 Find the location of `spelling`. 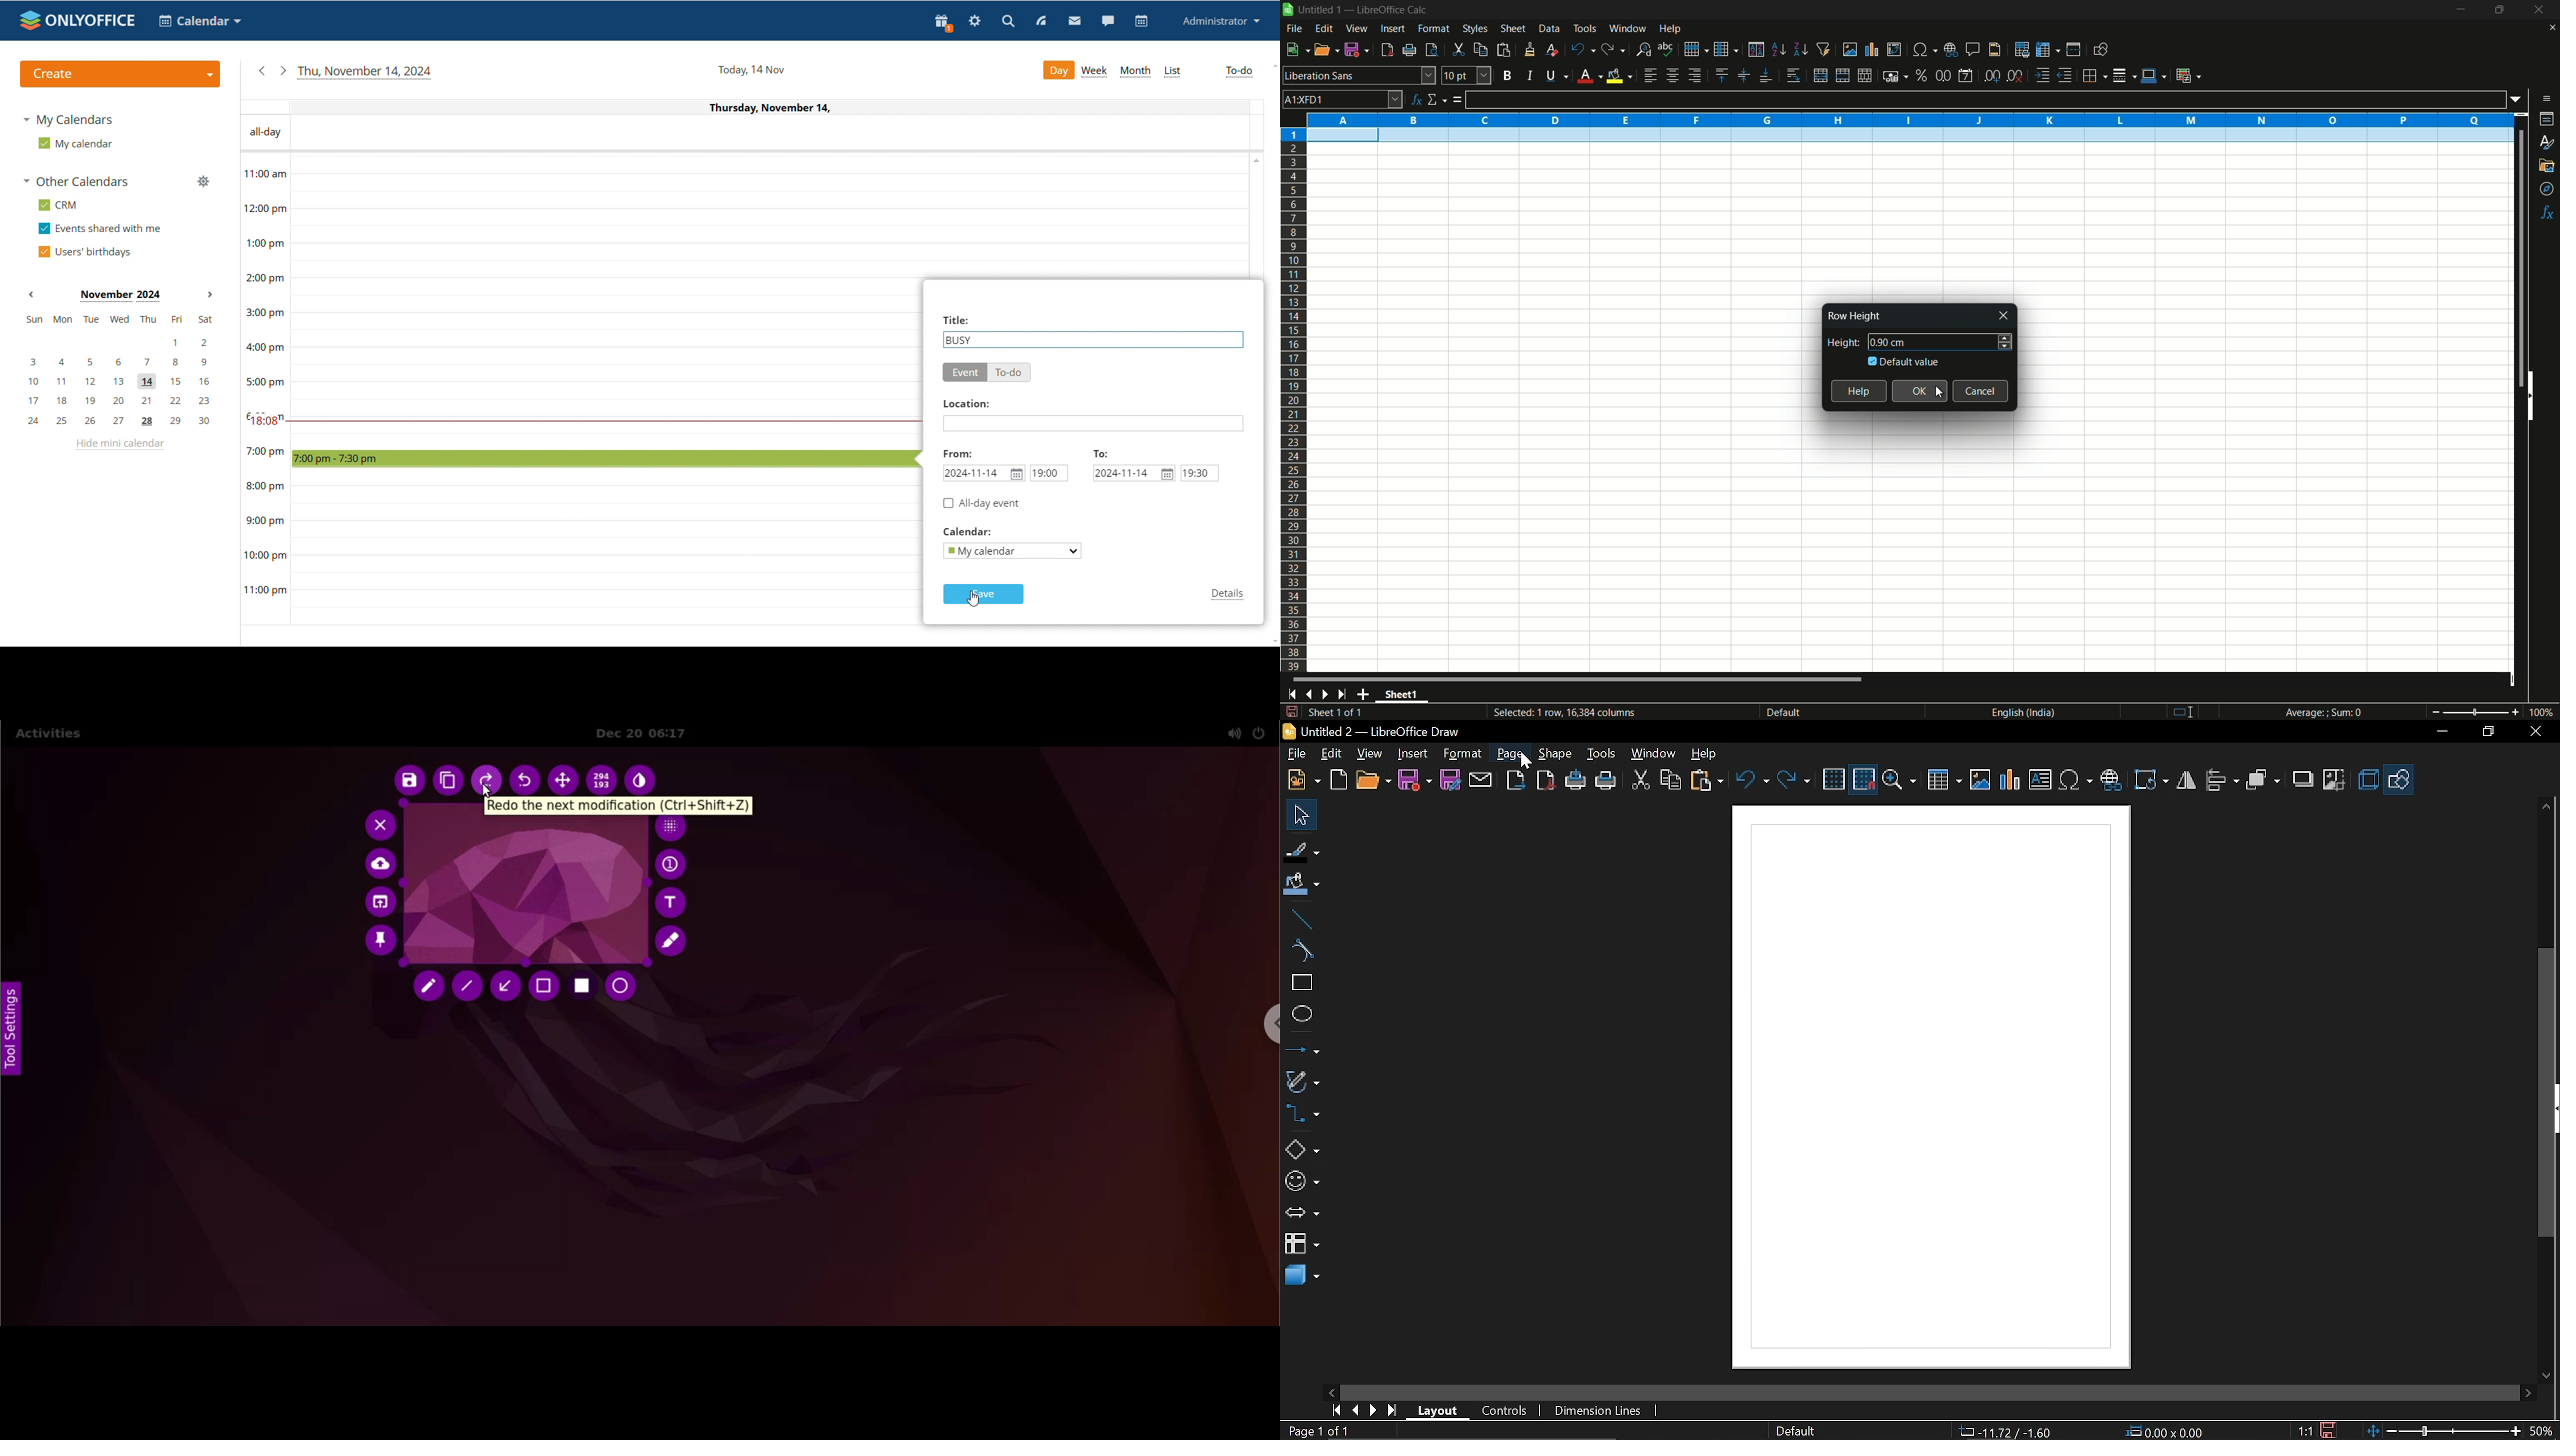

spelling is located at coordinates (1666, 48).